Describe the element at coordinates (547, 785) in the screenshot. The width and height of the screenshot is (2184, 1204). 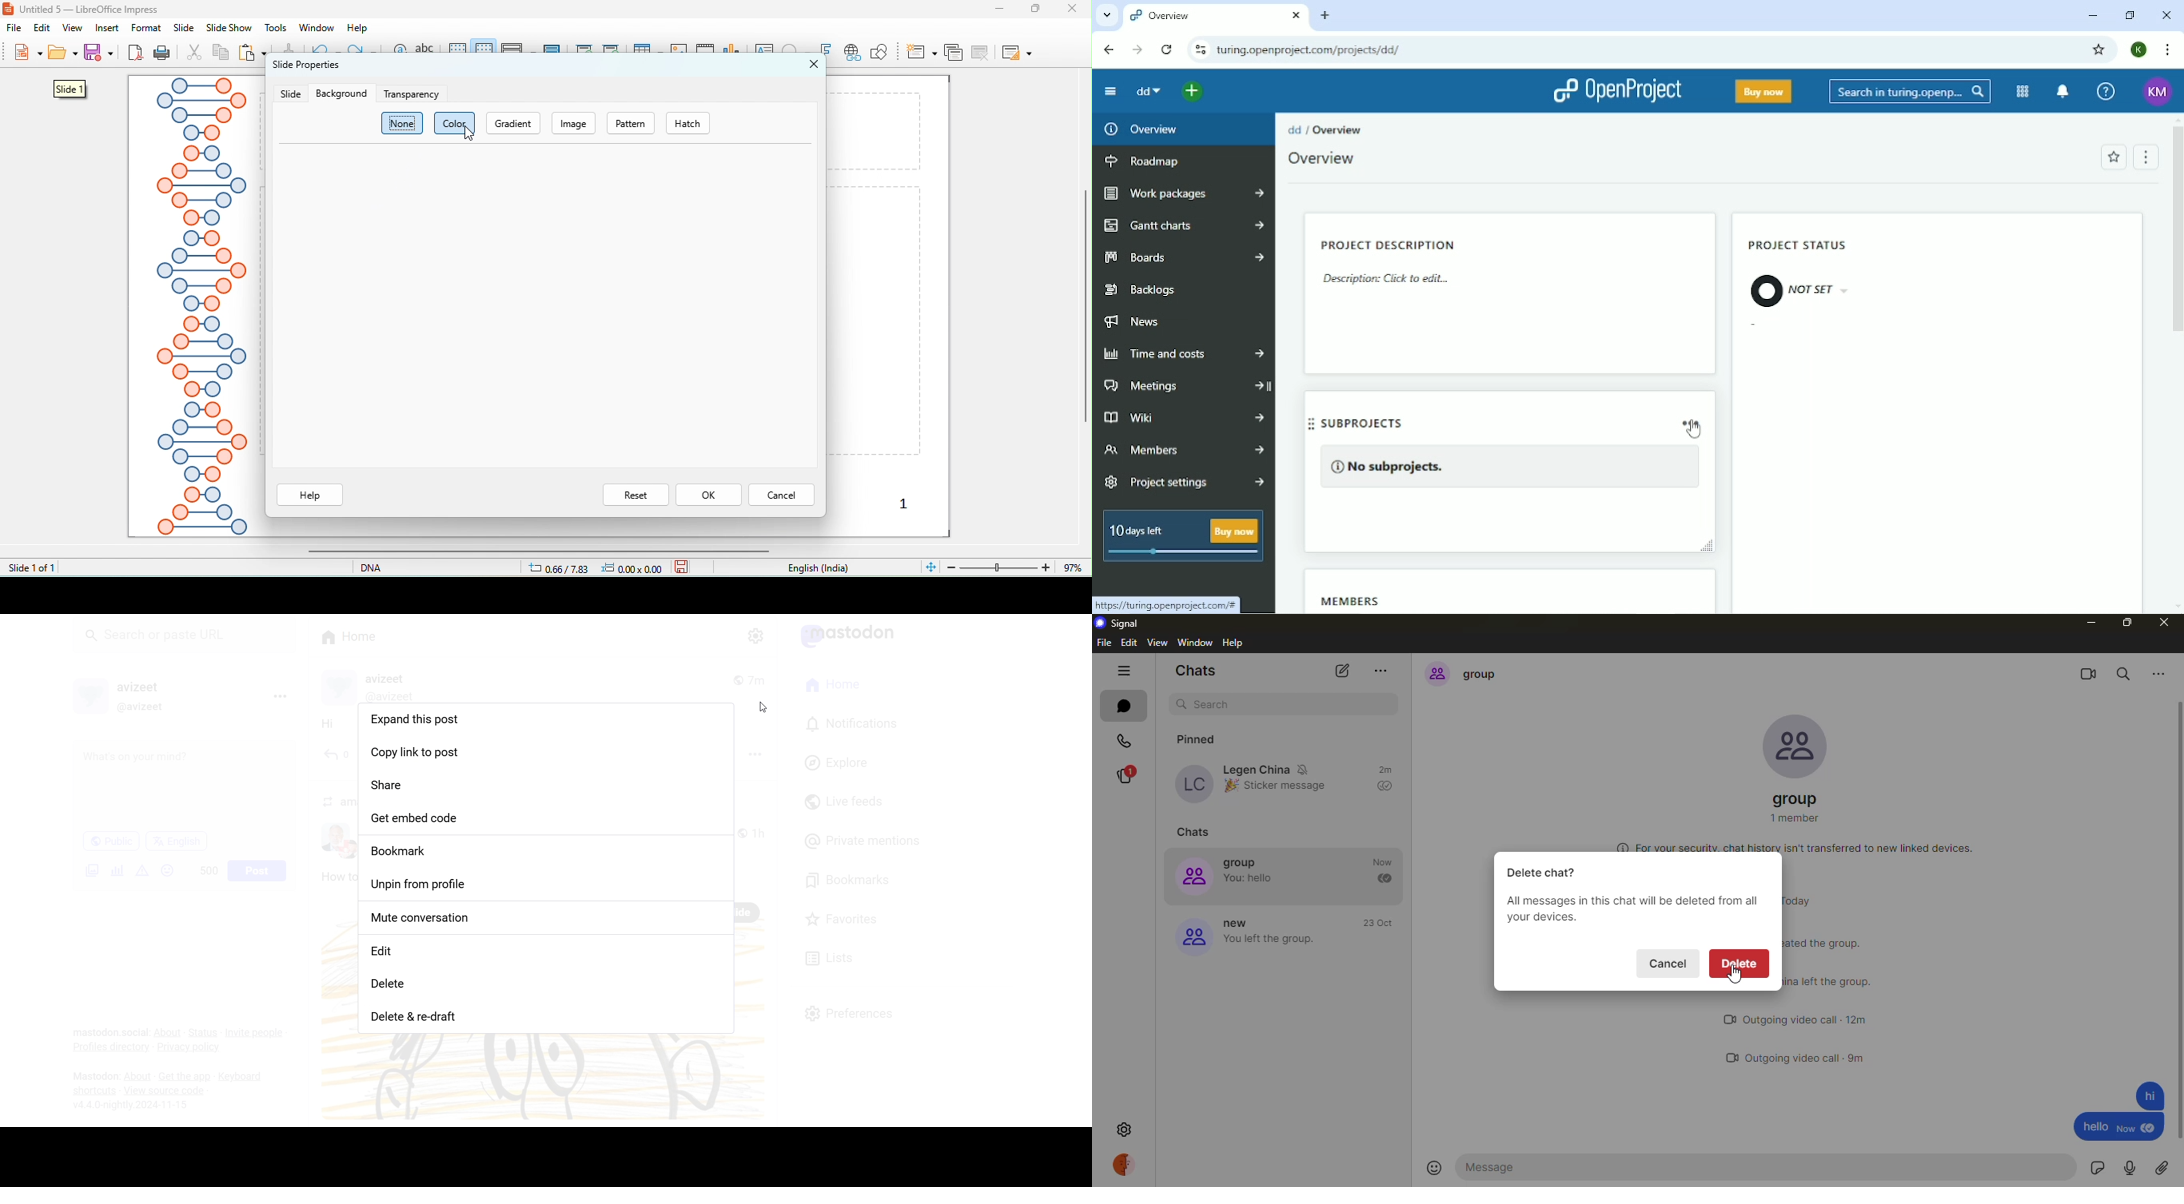
I see `Share` at that location.